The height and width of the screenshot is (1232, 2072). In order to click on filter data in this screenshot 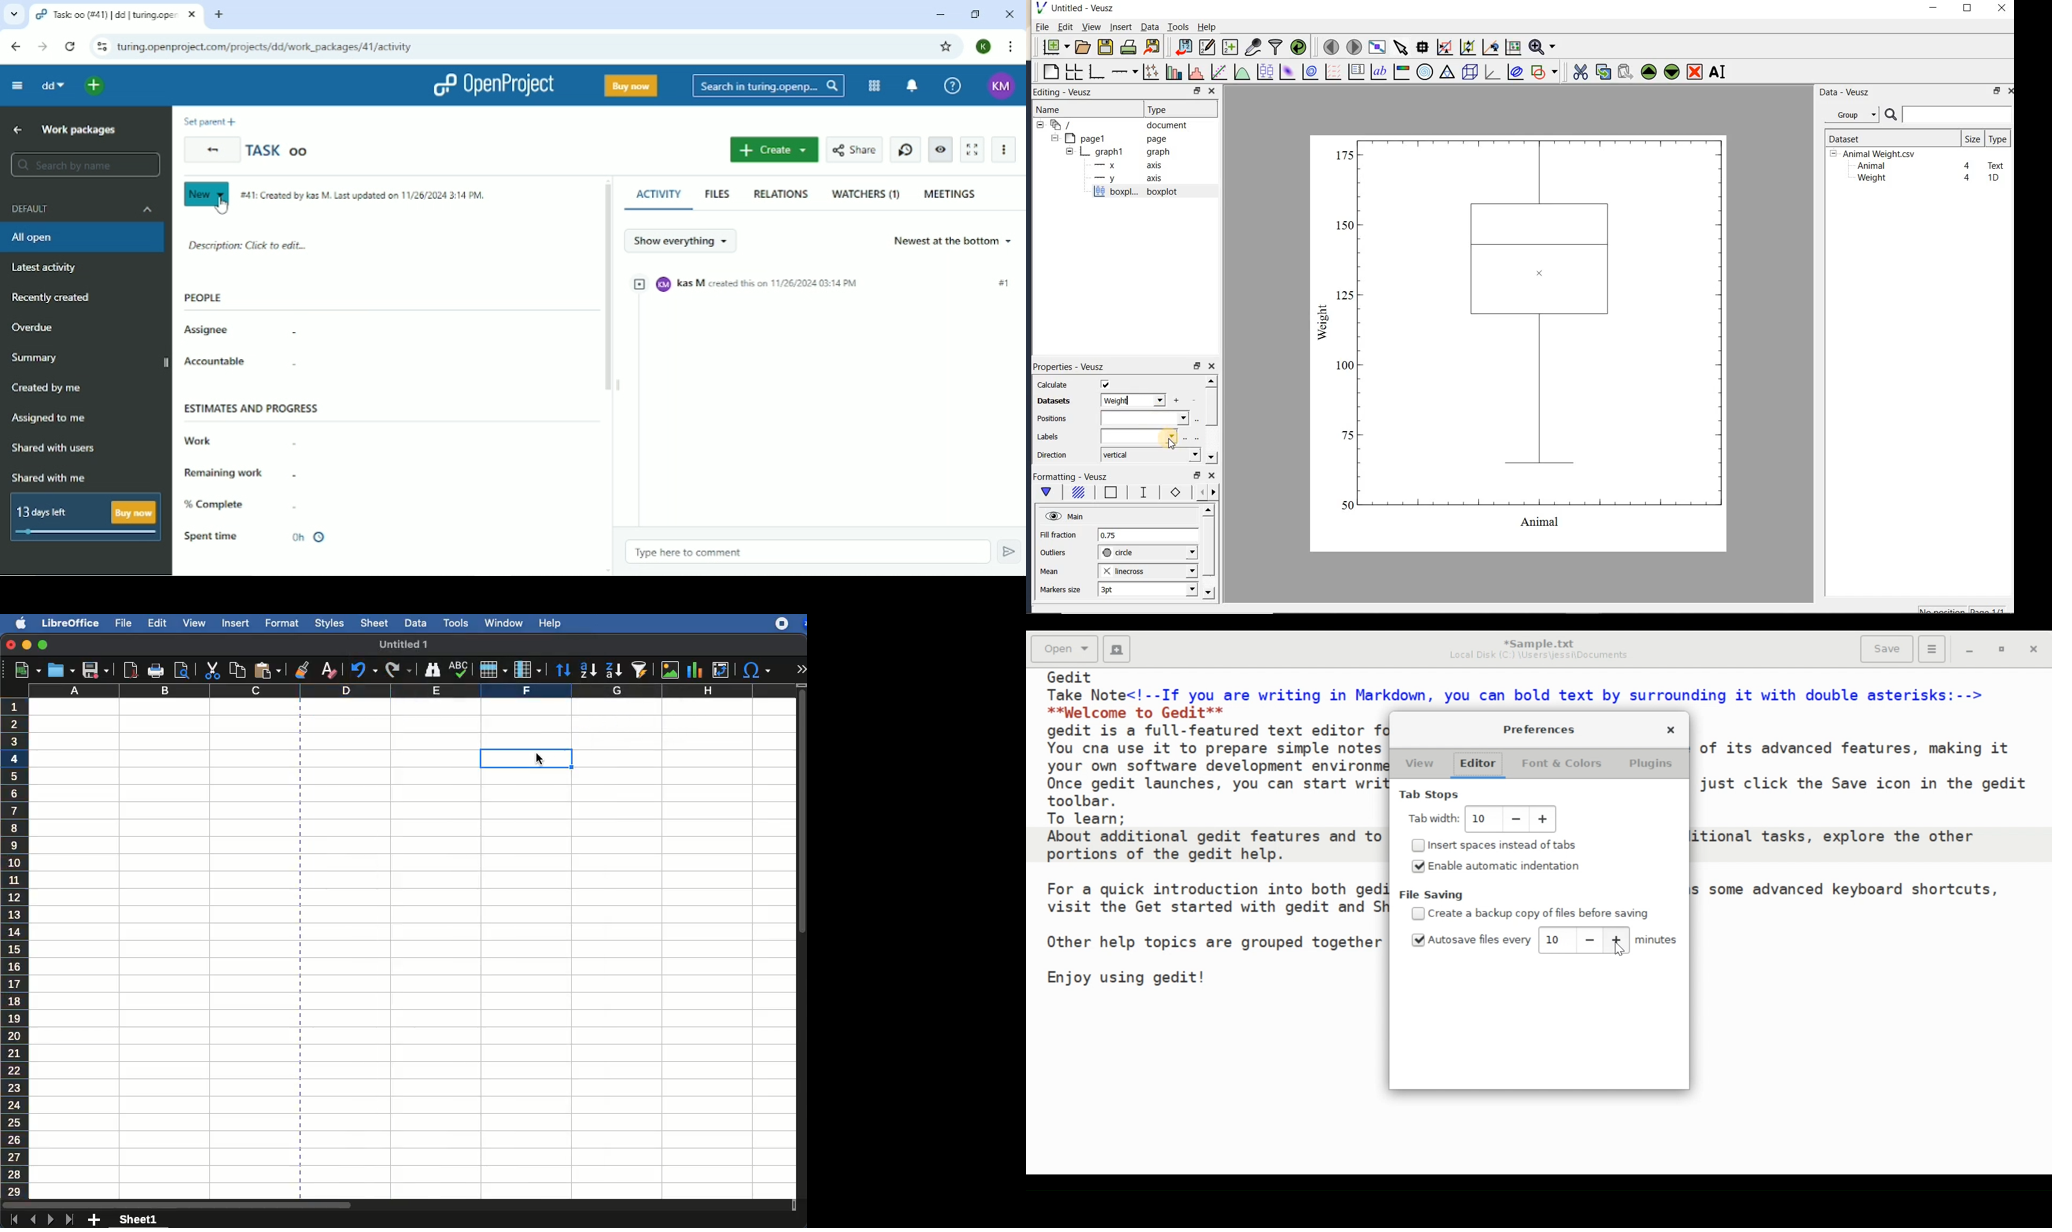, I will do `click(1276, 46)`.